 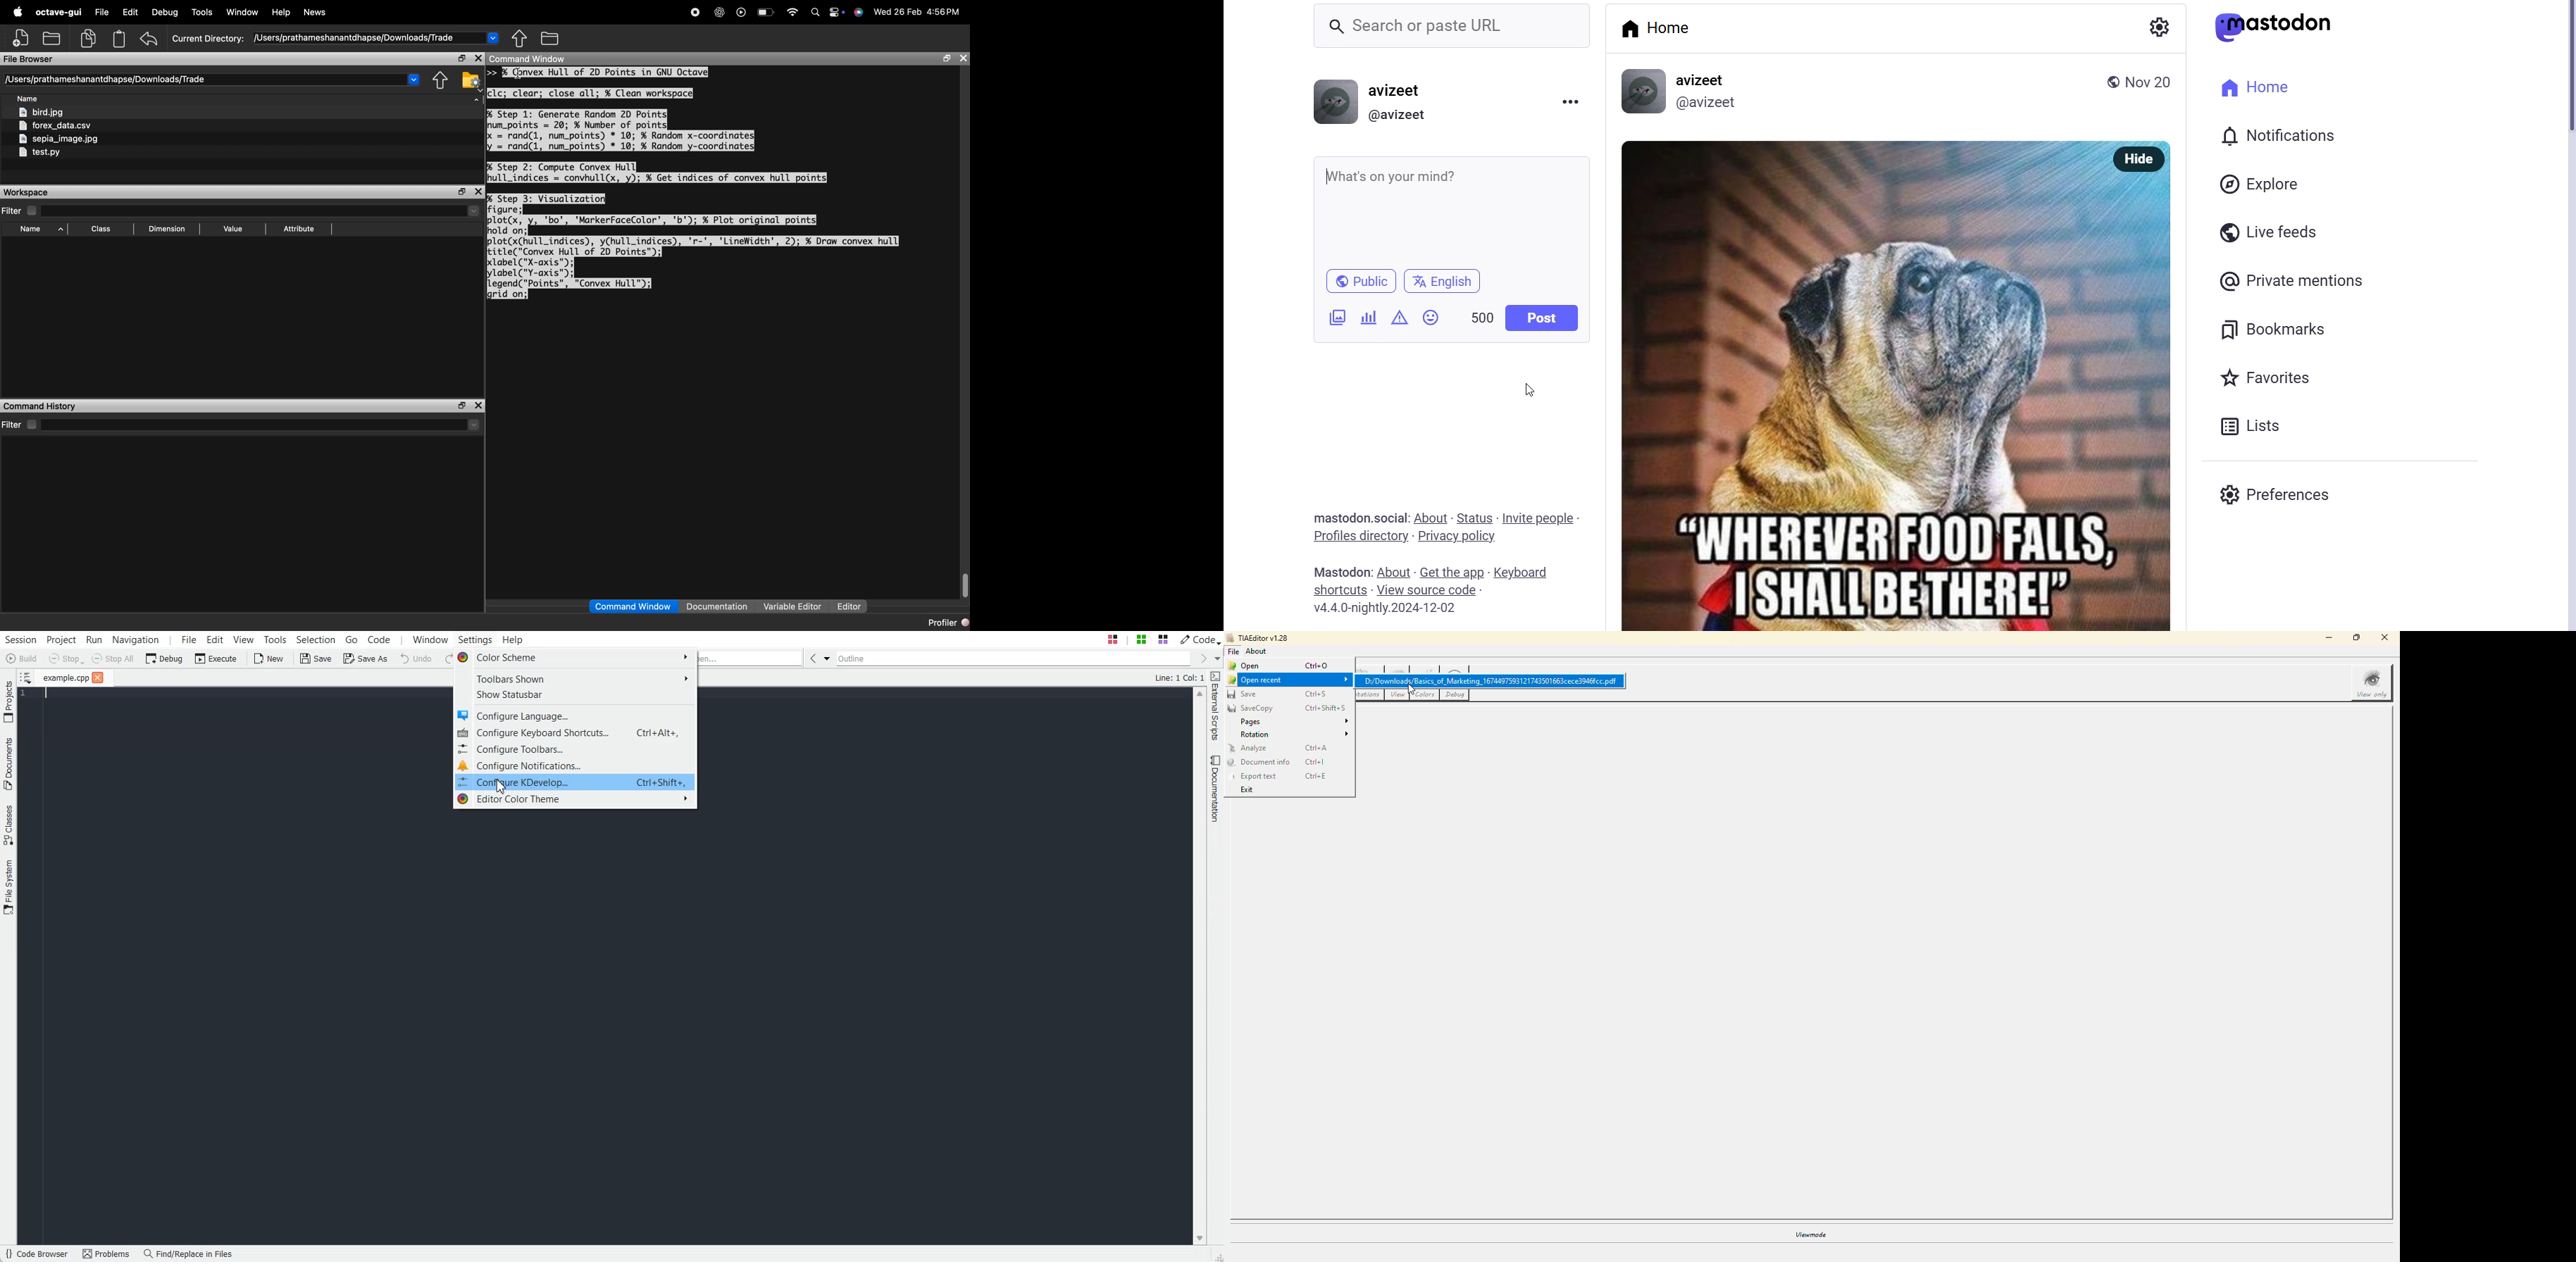 I want to click on favorites, so click(x=2271, y=380).